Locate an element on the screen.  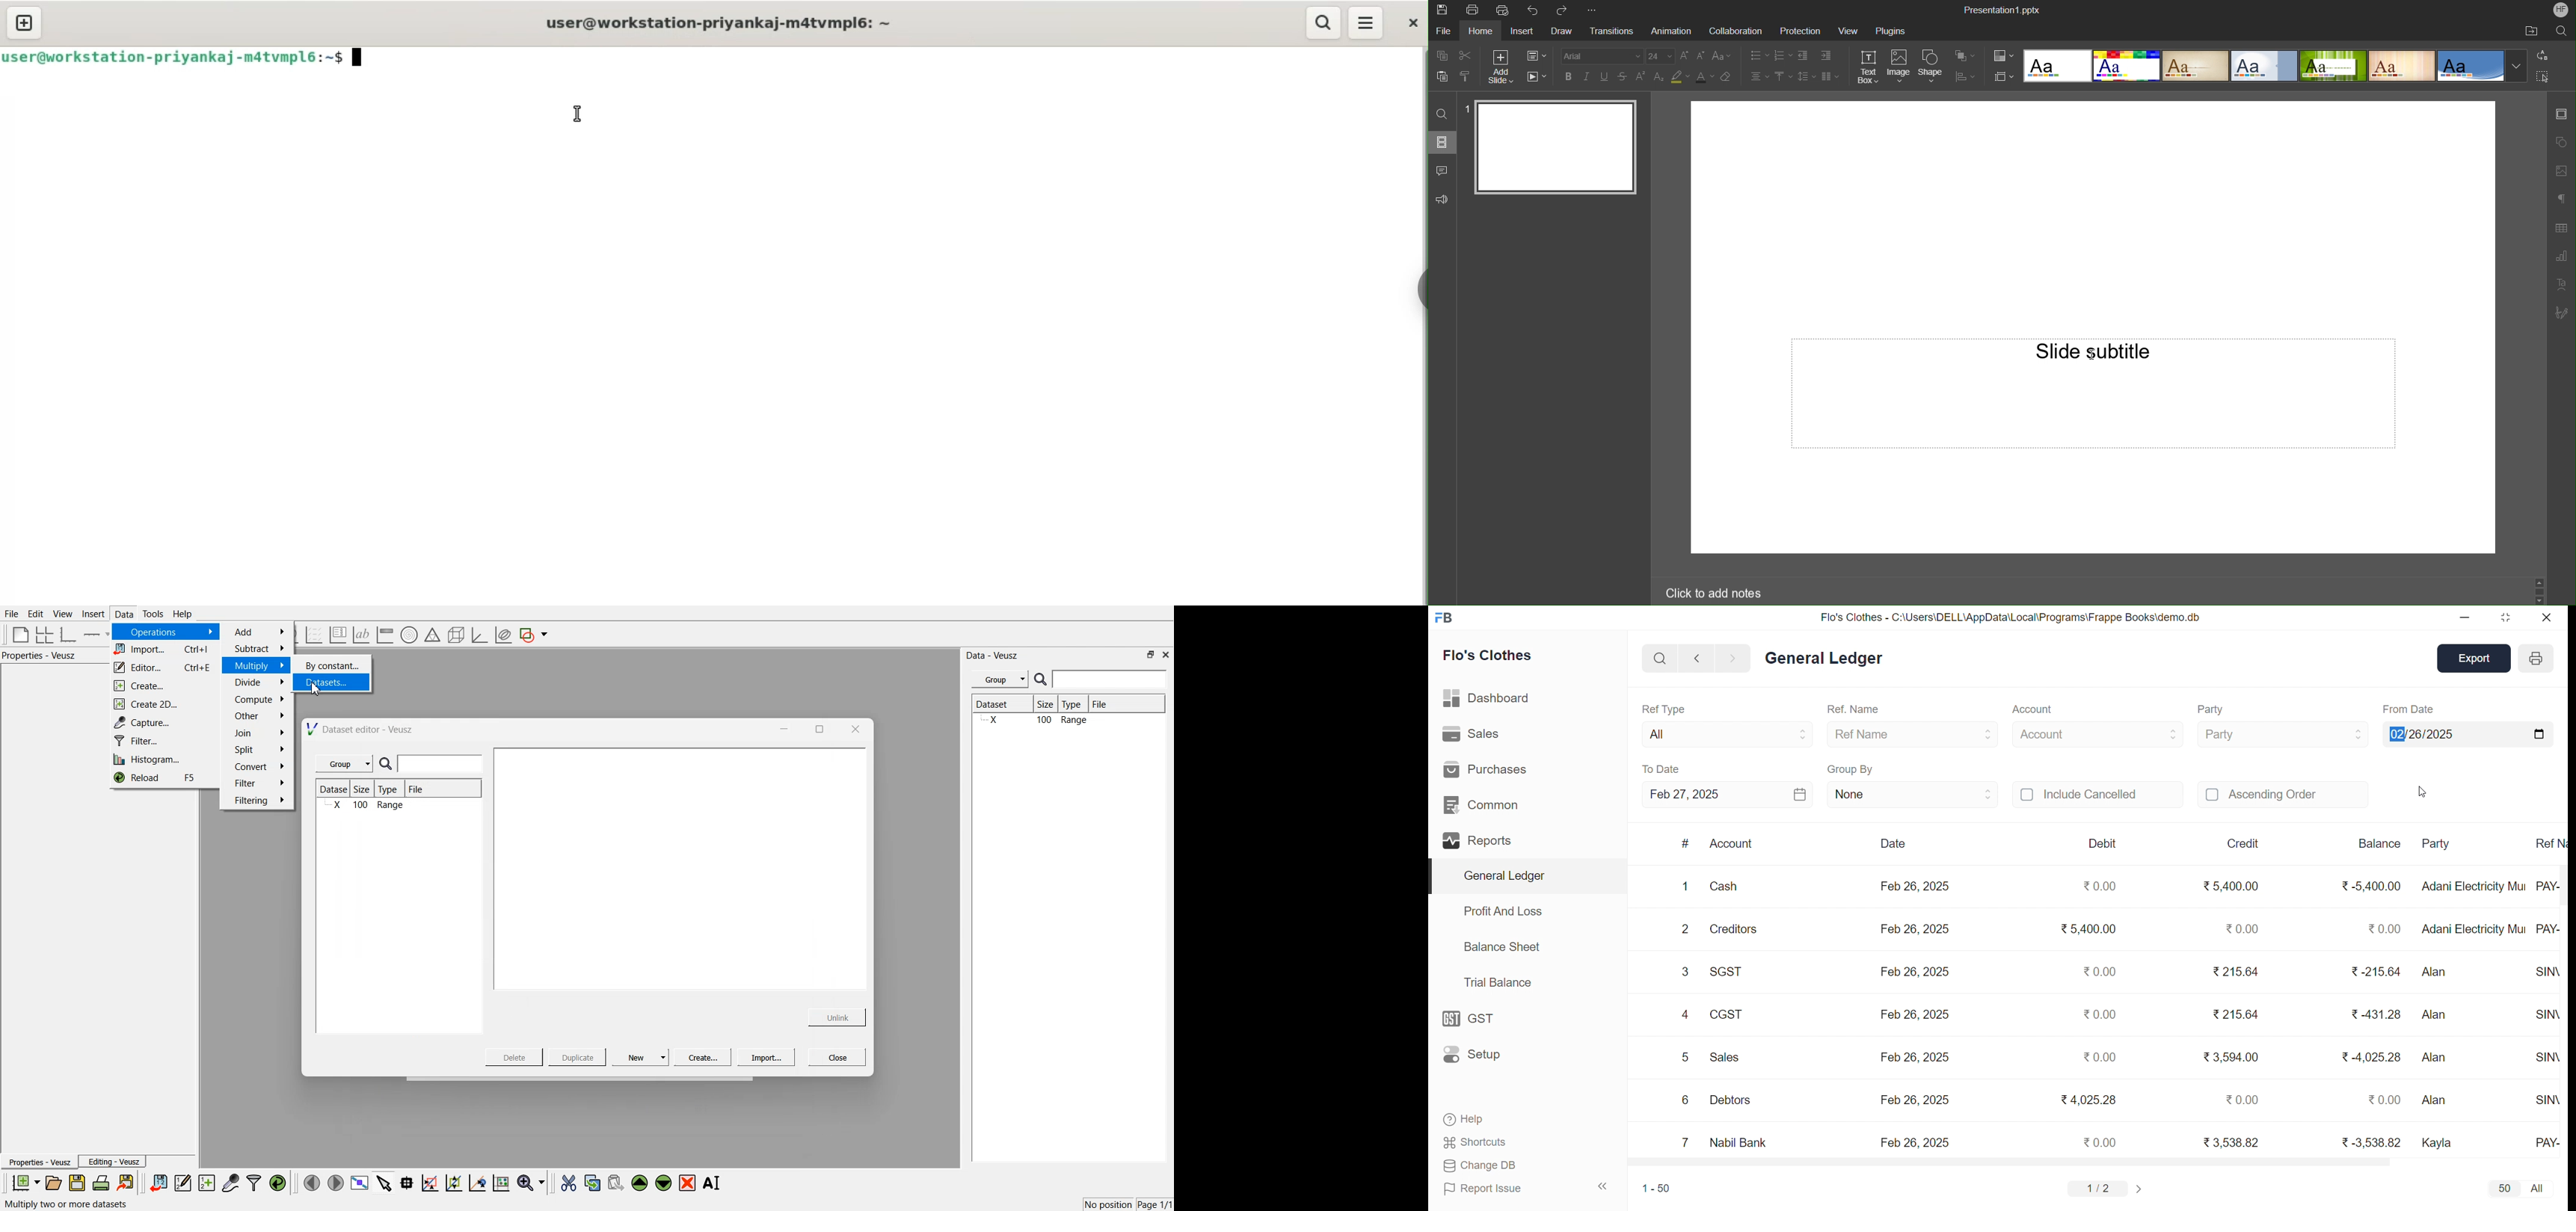
₹0.00 is located at coordinates (2099, 1015).